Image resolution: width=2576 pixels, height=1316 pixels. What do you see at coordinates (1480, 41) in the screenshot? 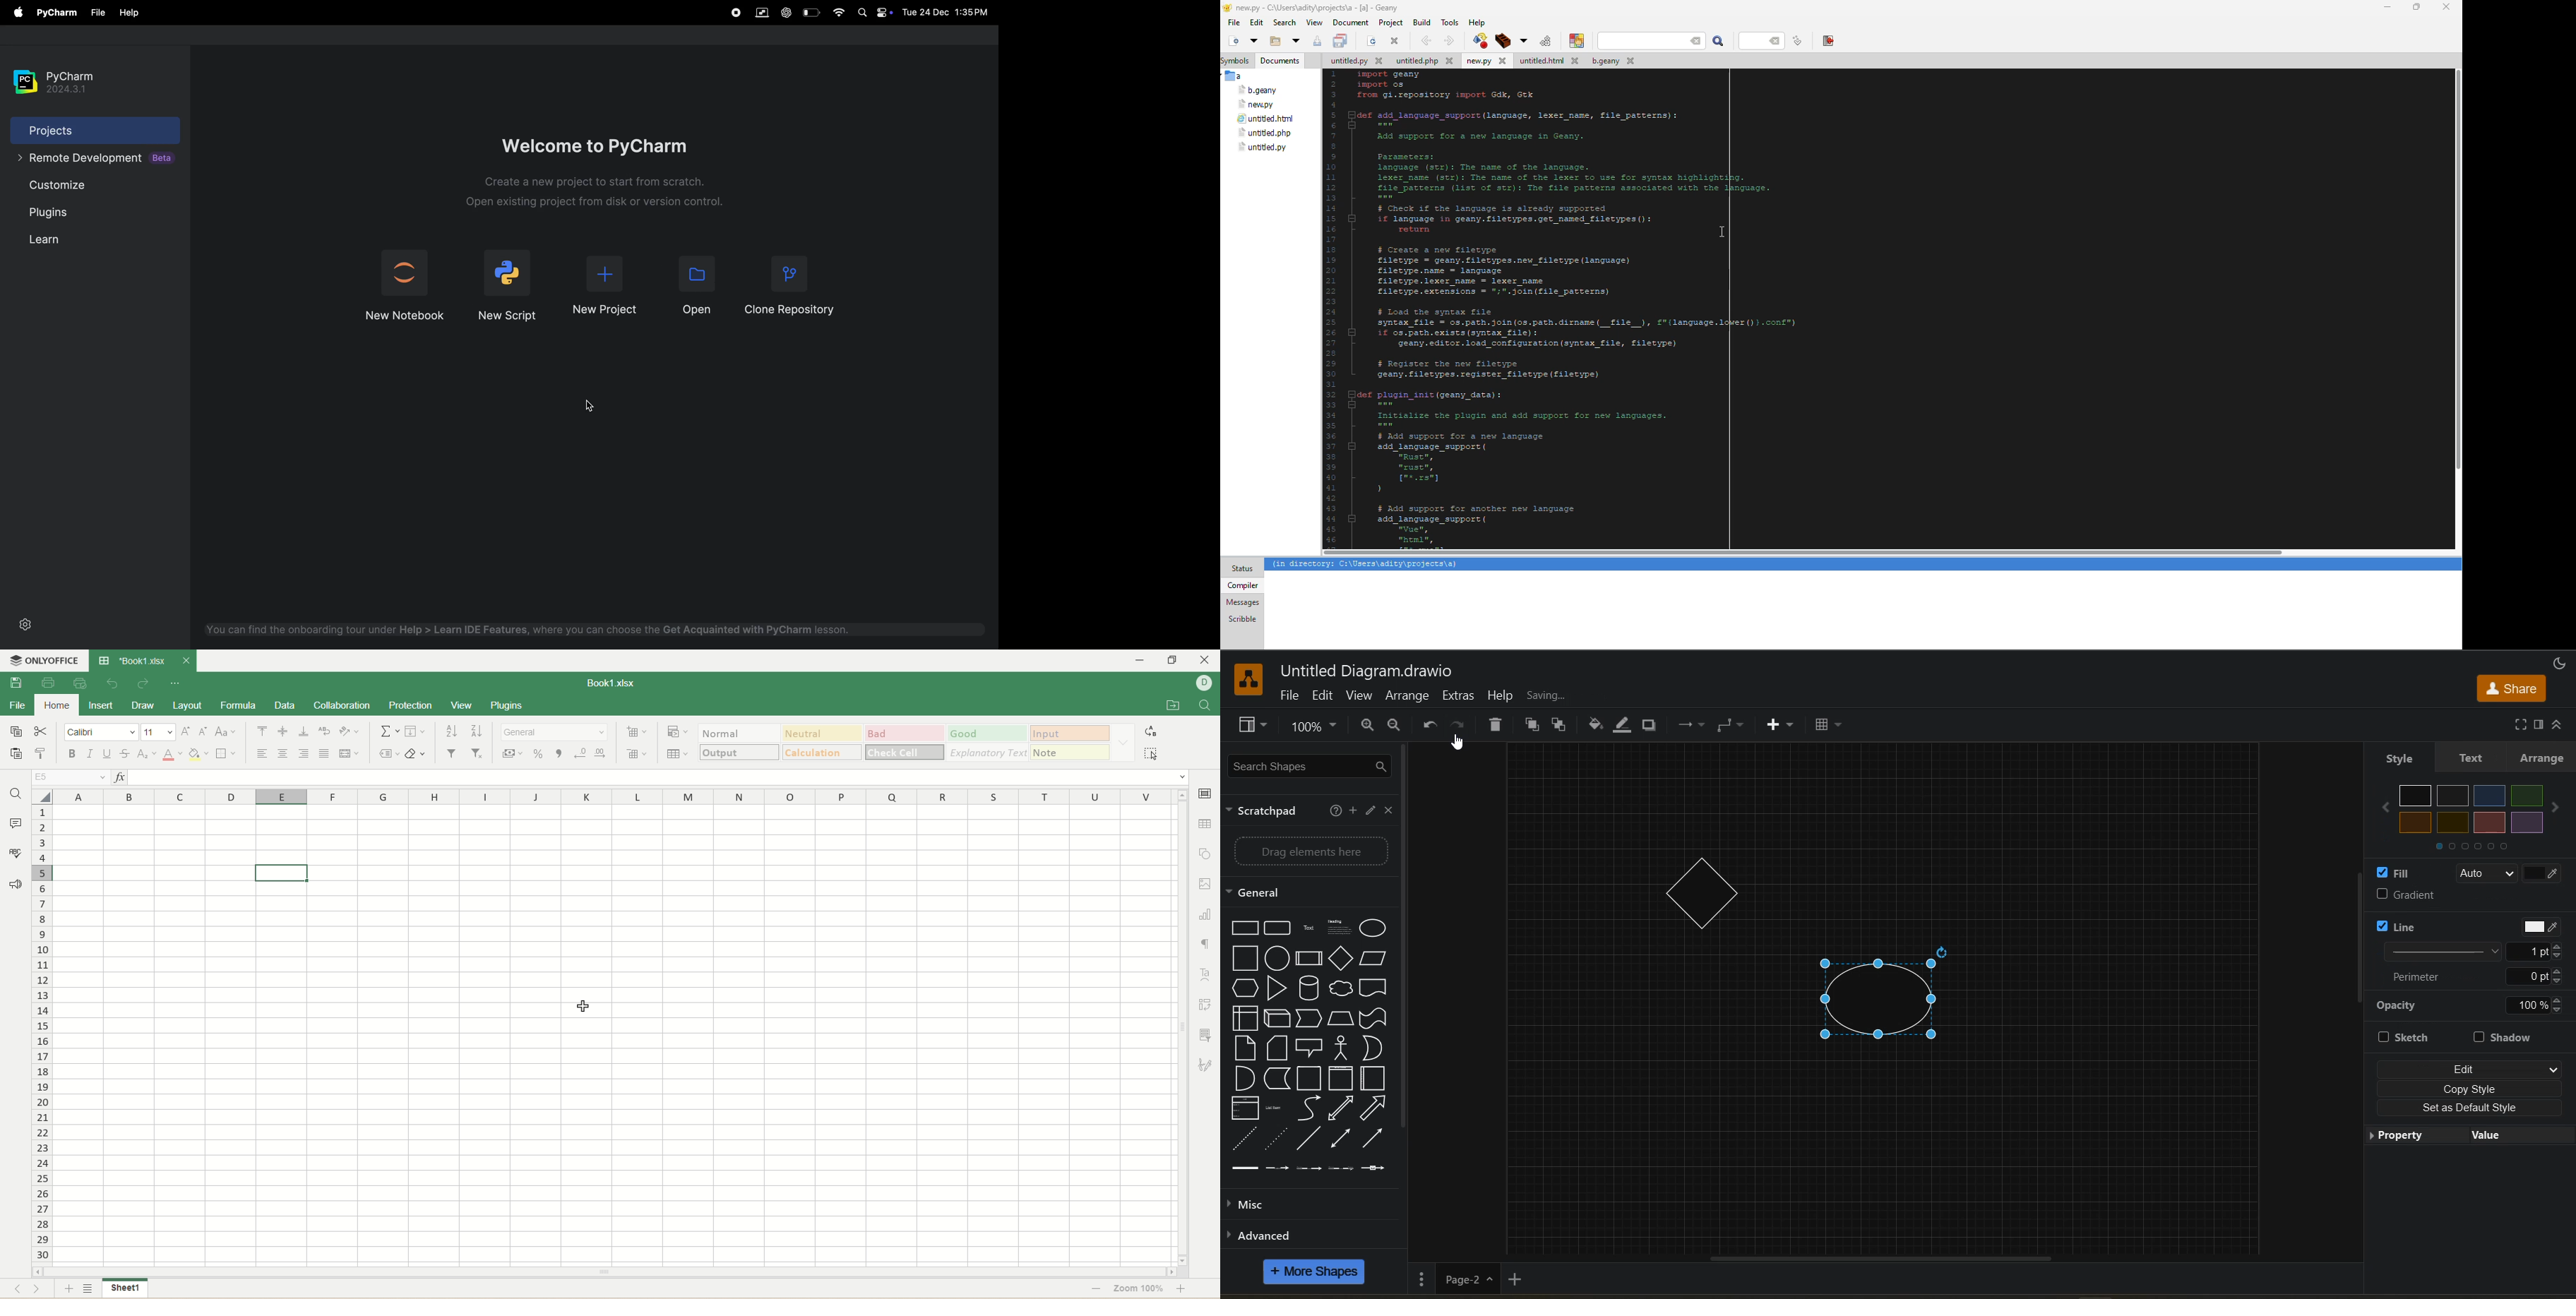
I see `build` at bounding box center [1480, 41].